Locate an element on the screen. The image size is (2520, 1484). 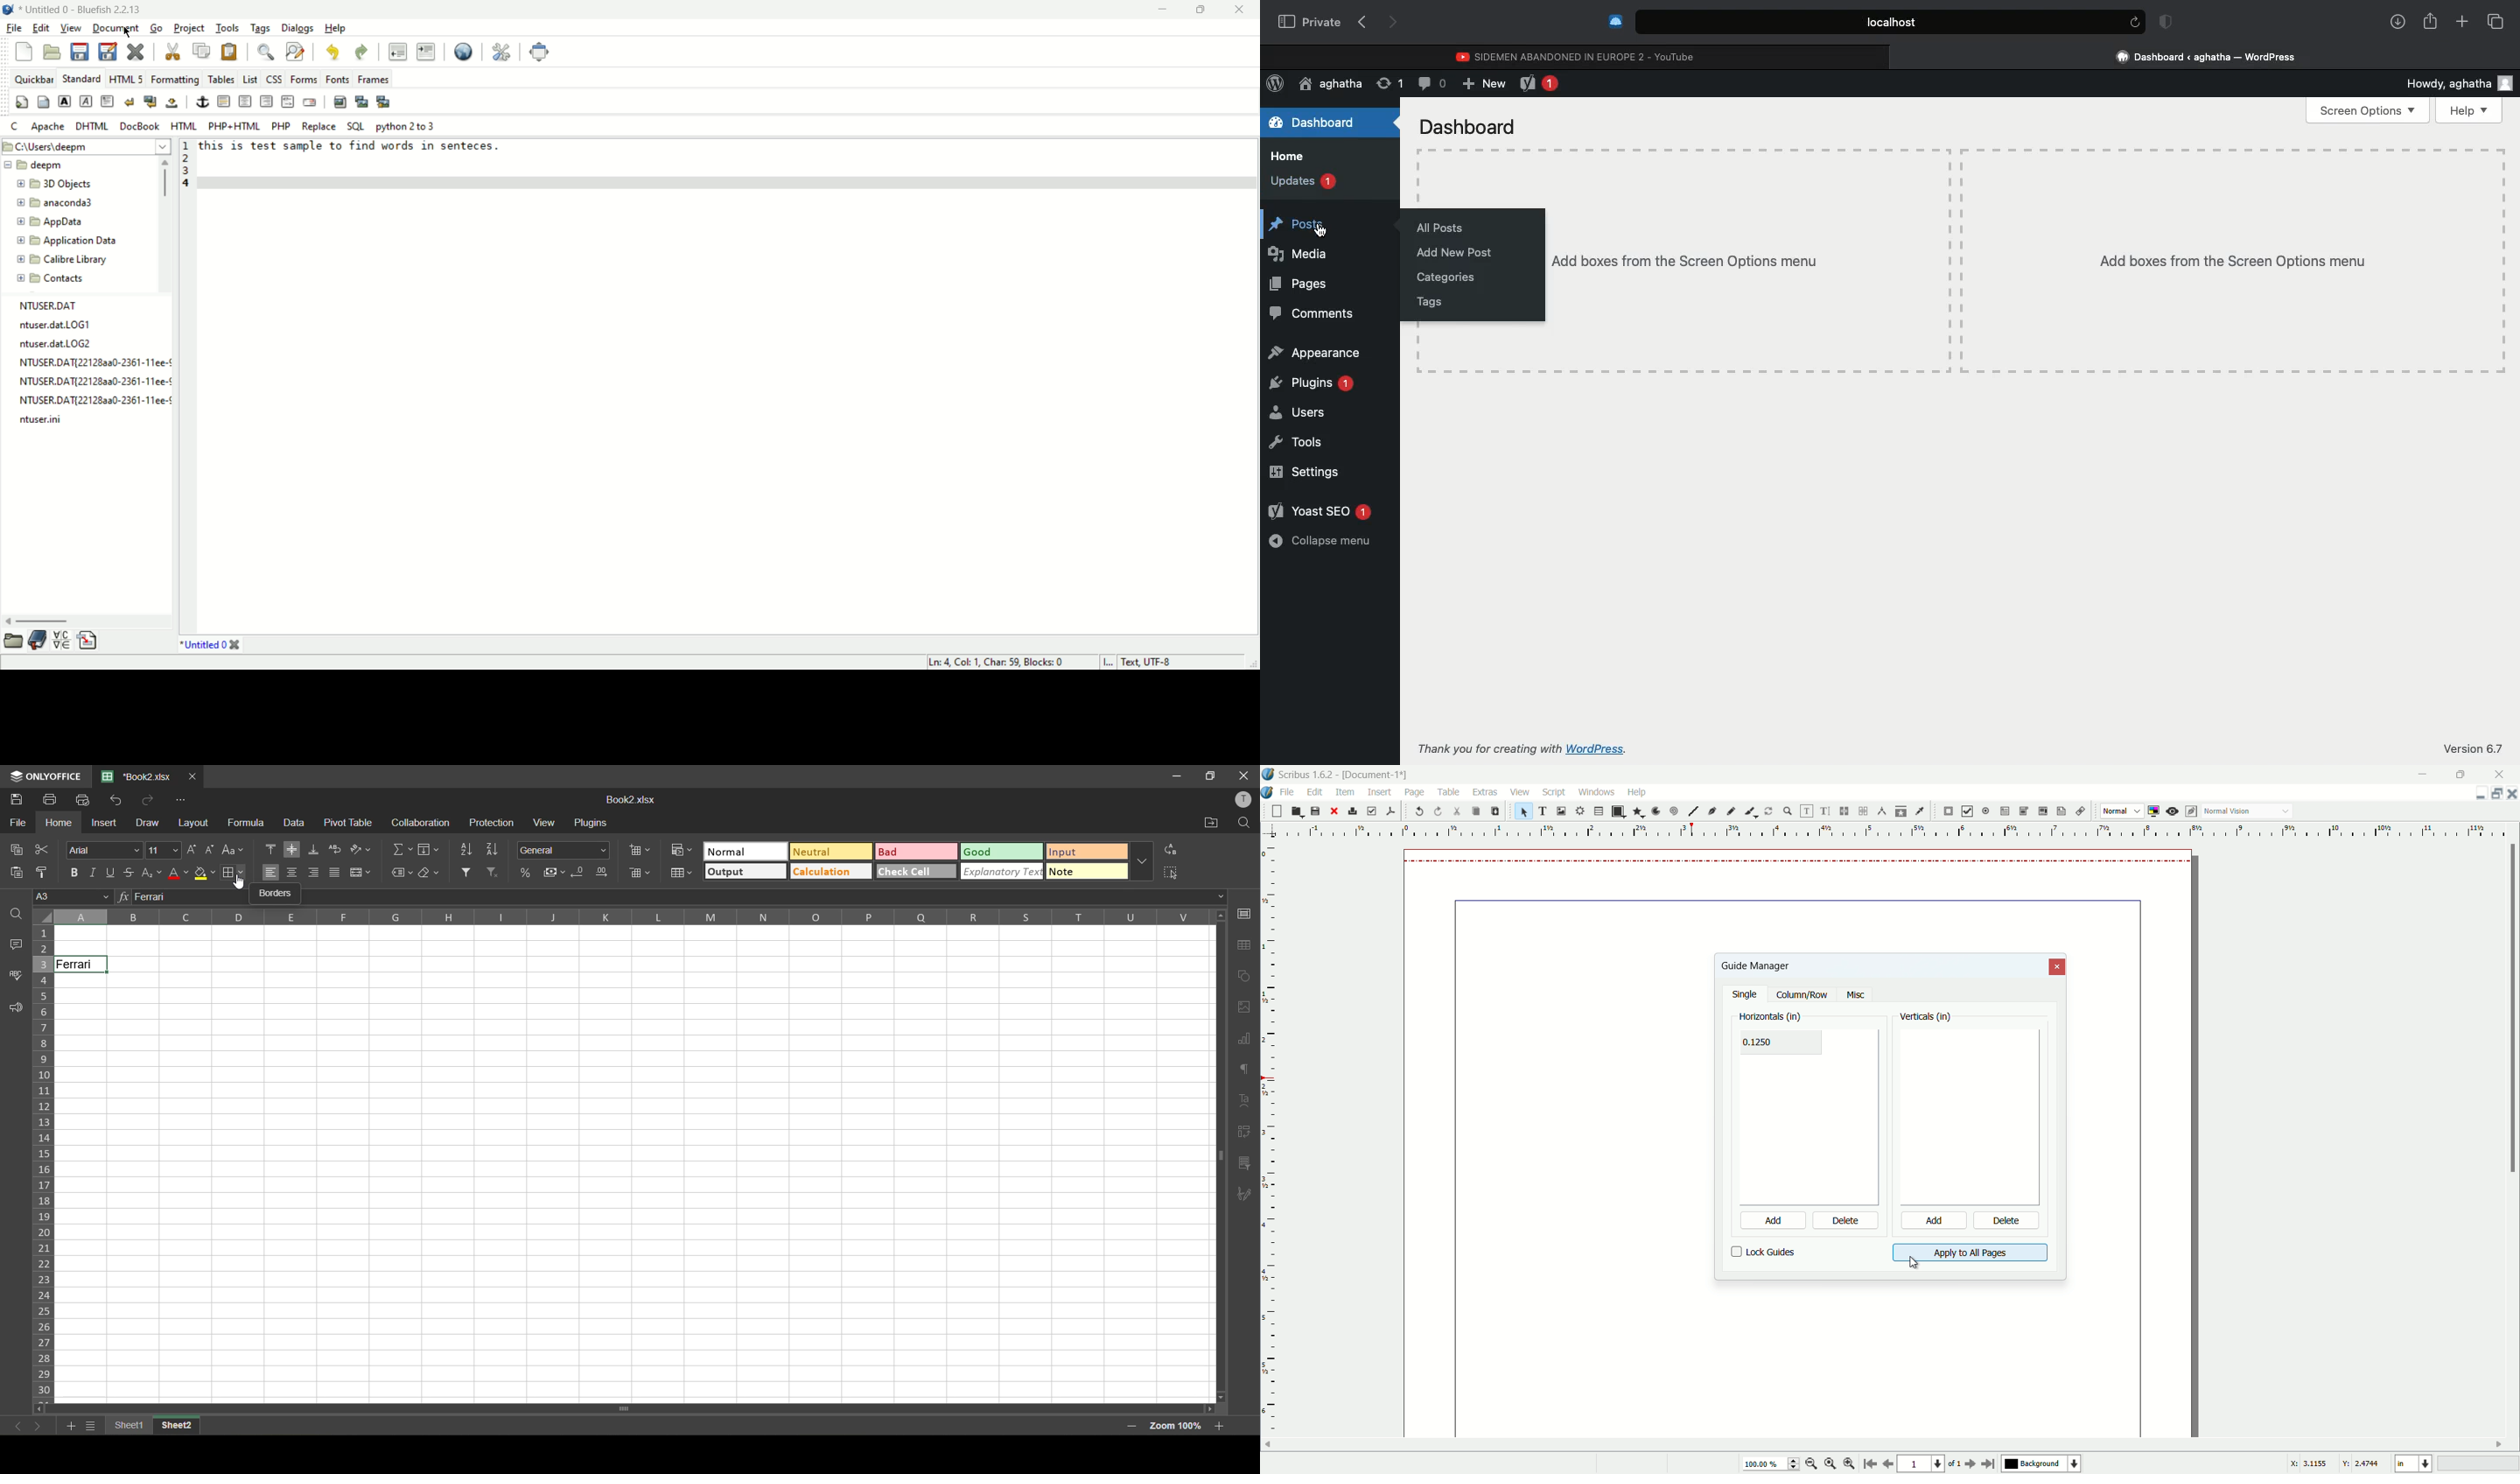
sheet list is located at coordinates (91, 1426).